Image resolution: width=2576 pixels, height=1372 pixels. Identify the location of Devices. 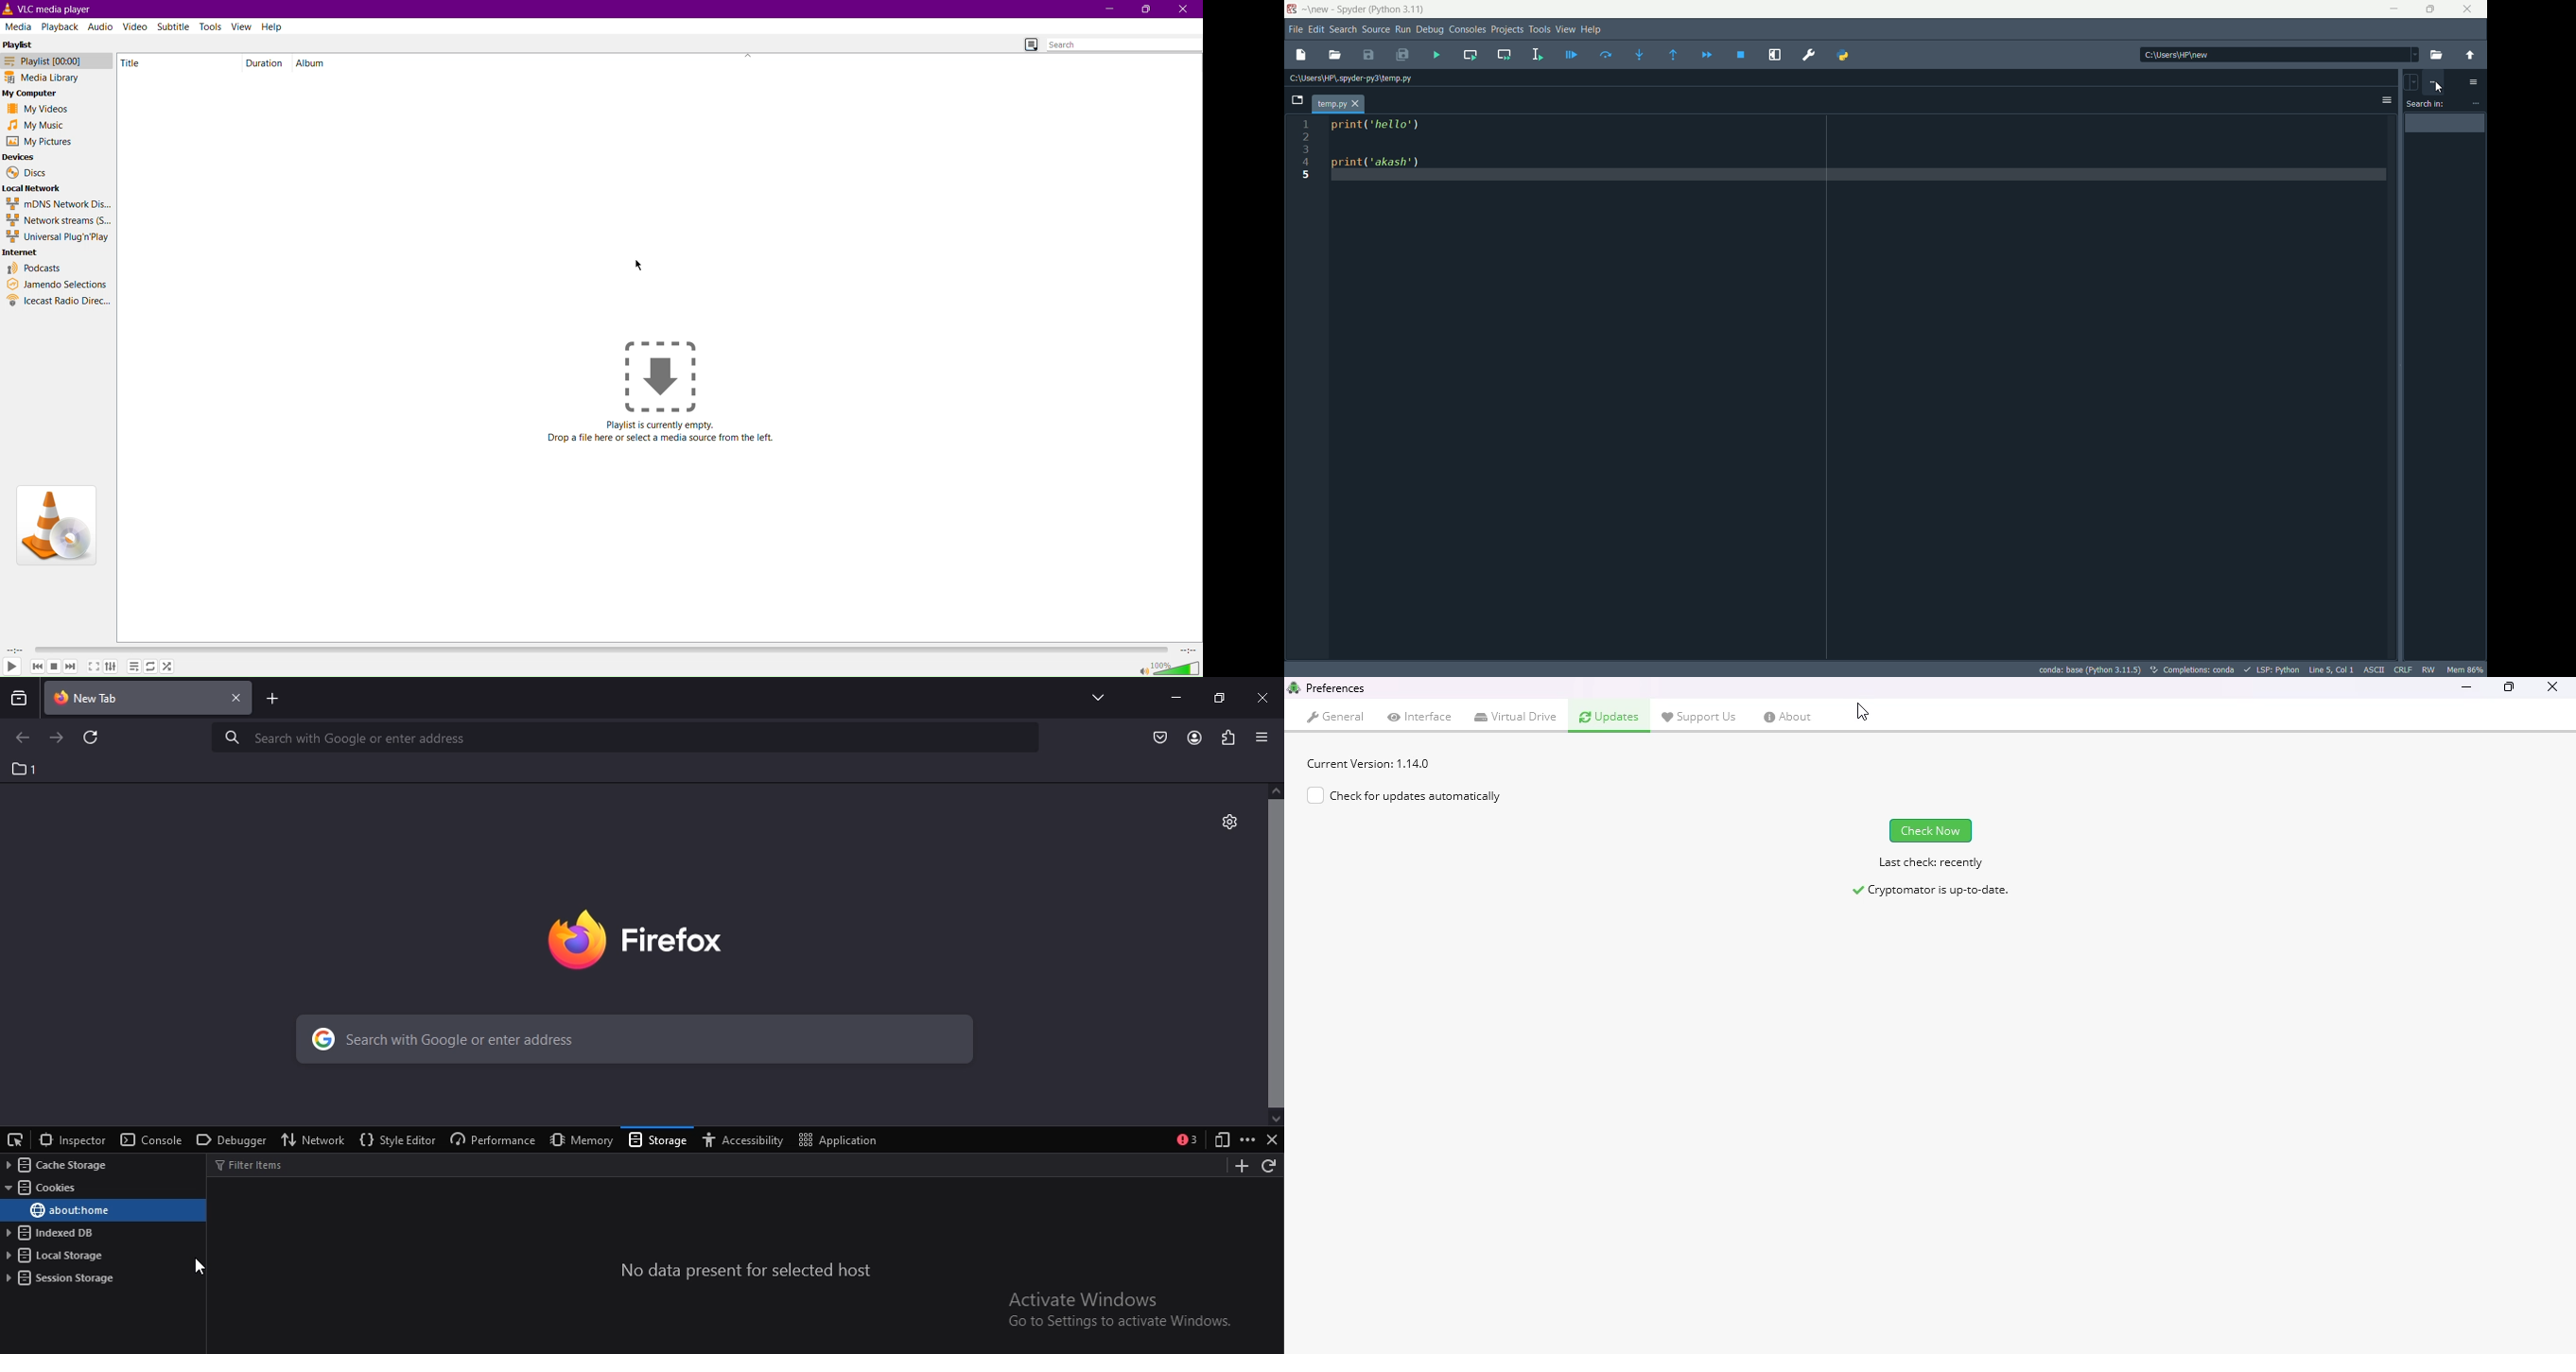
(19, 157).